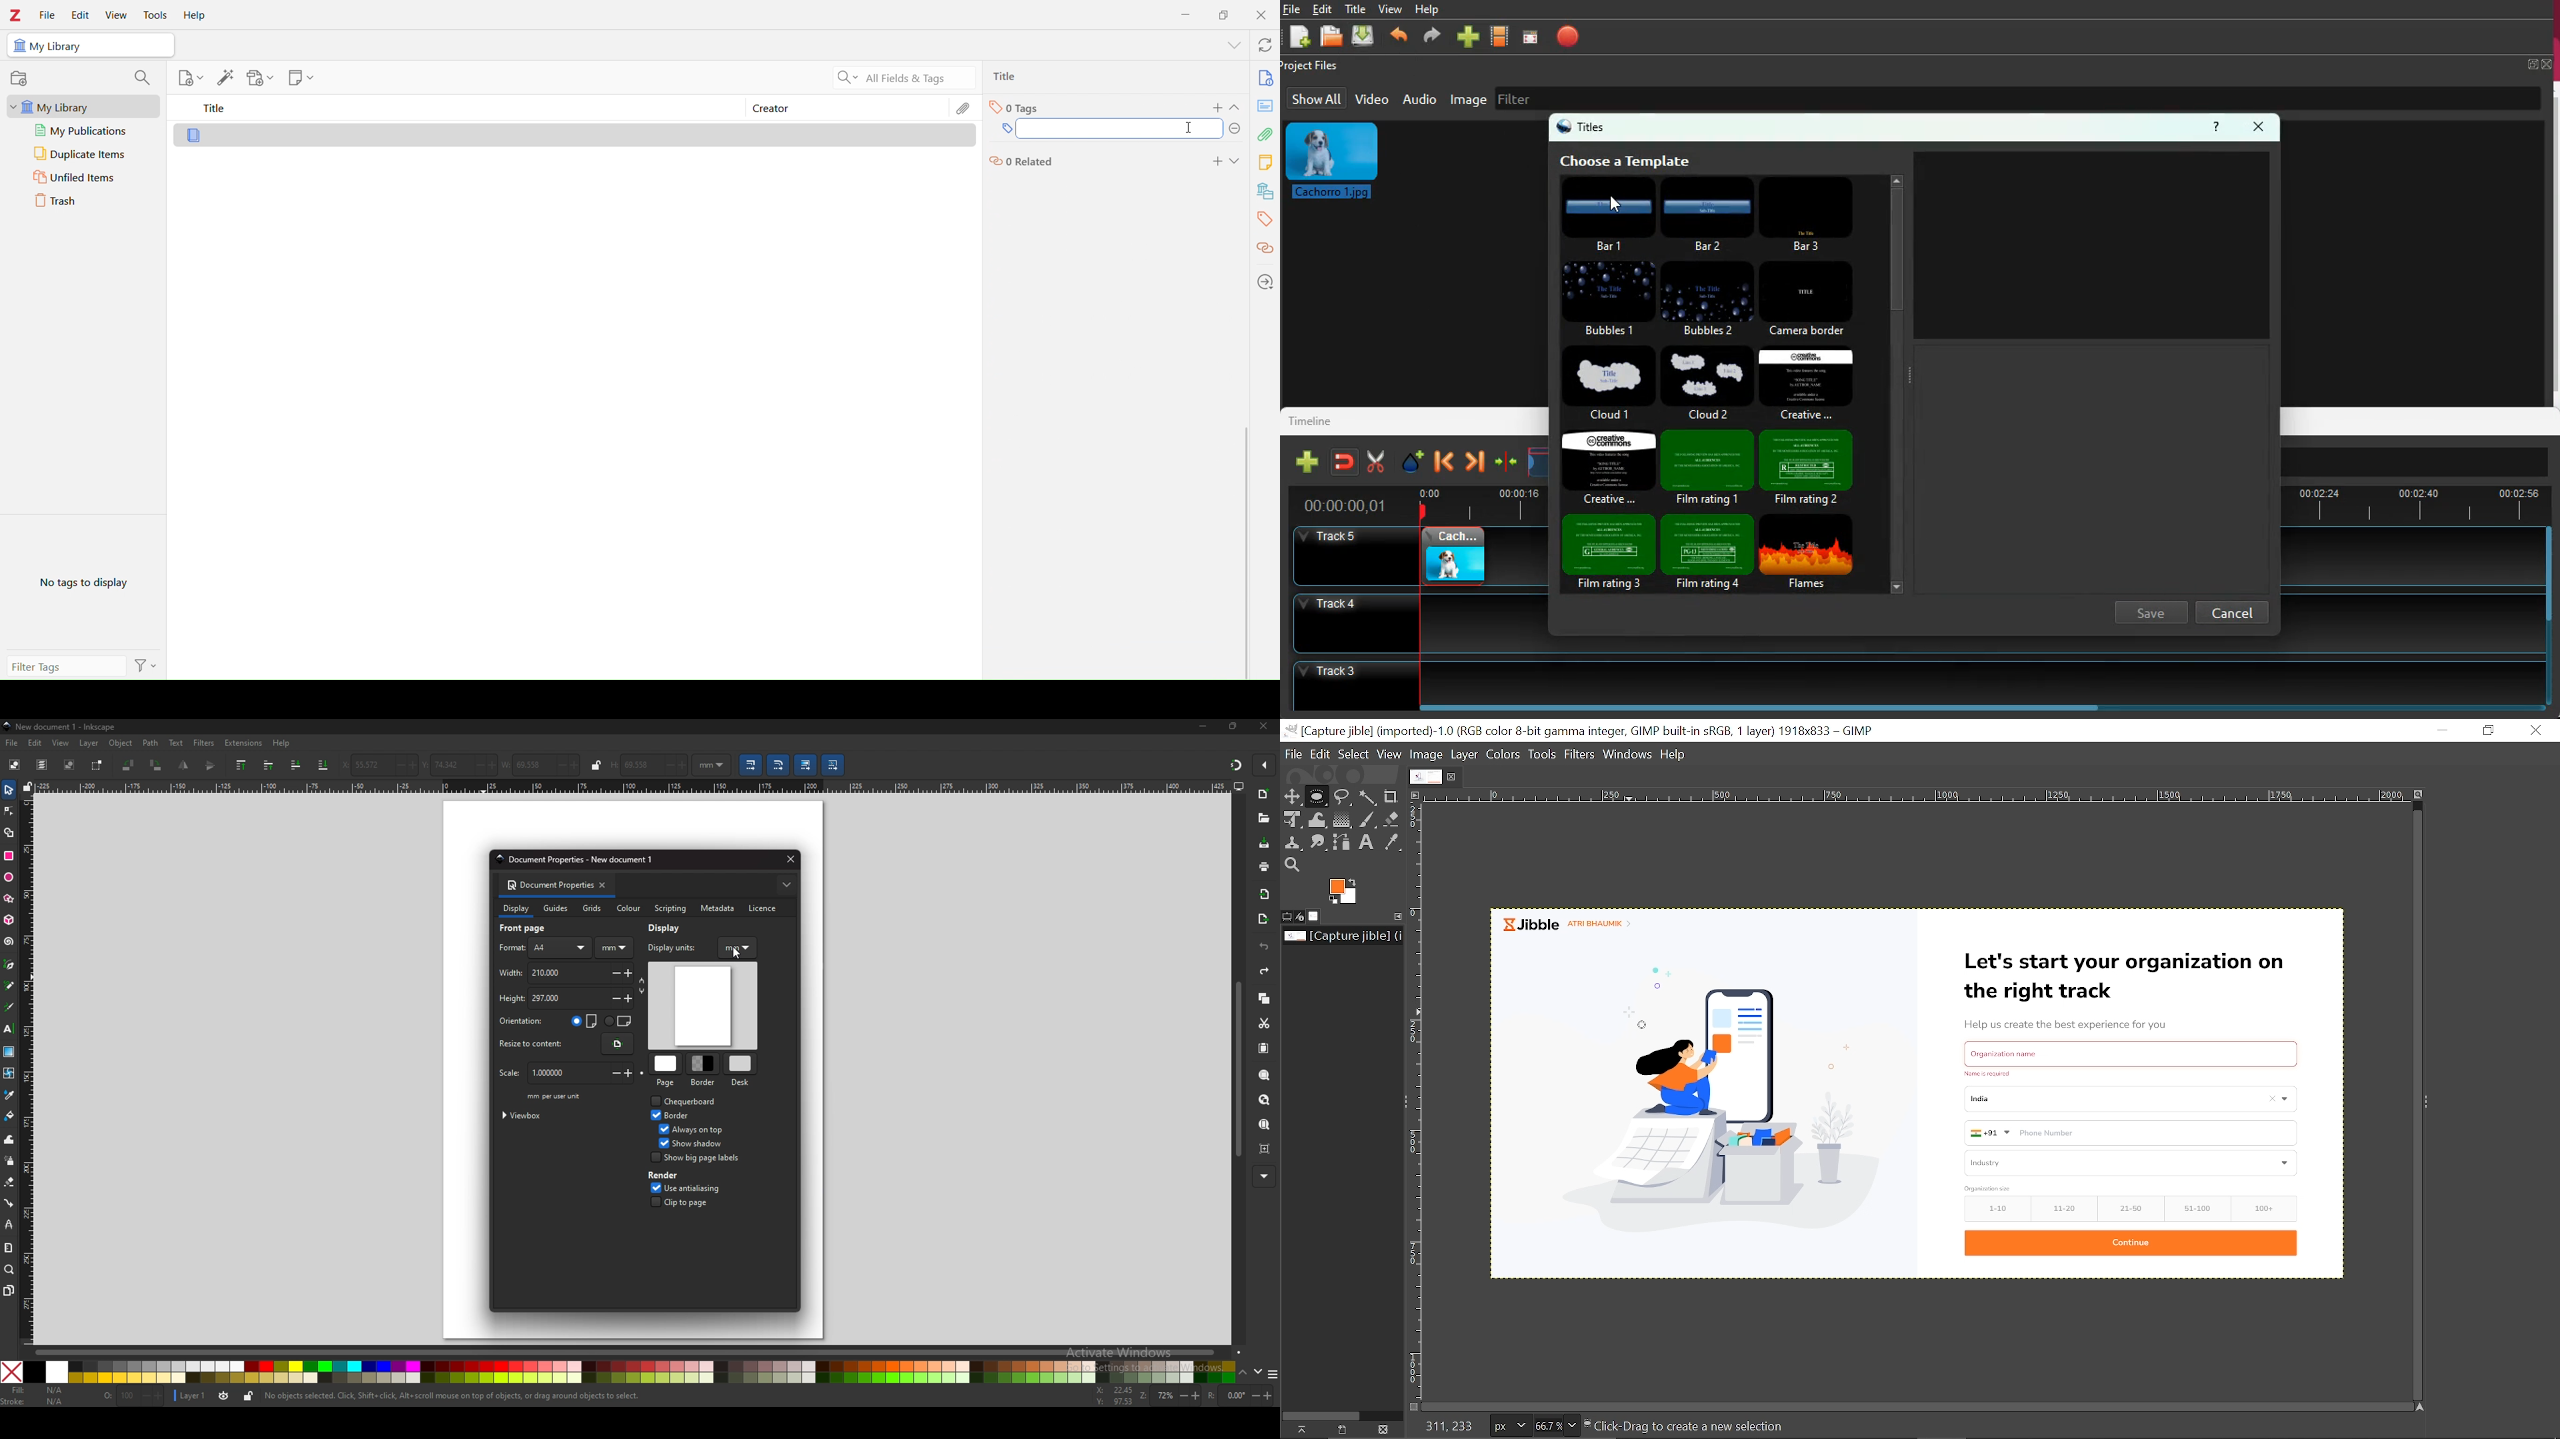  What do you see at coordinates (119, 15) in the screenshot?
I see `View` at bounding box center [119, 15].